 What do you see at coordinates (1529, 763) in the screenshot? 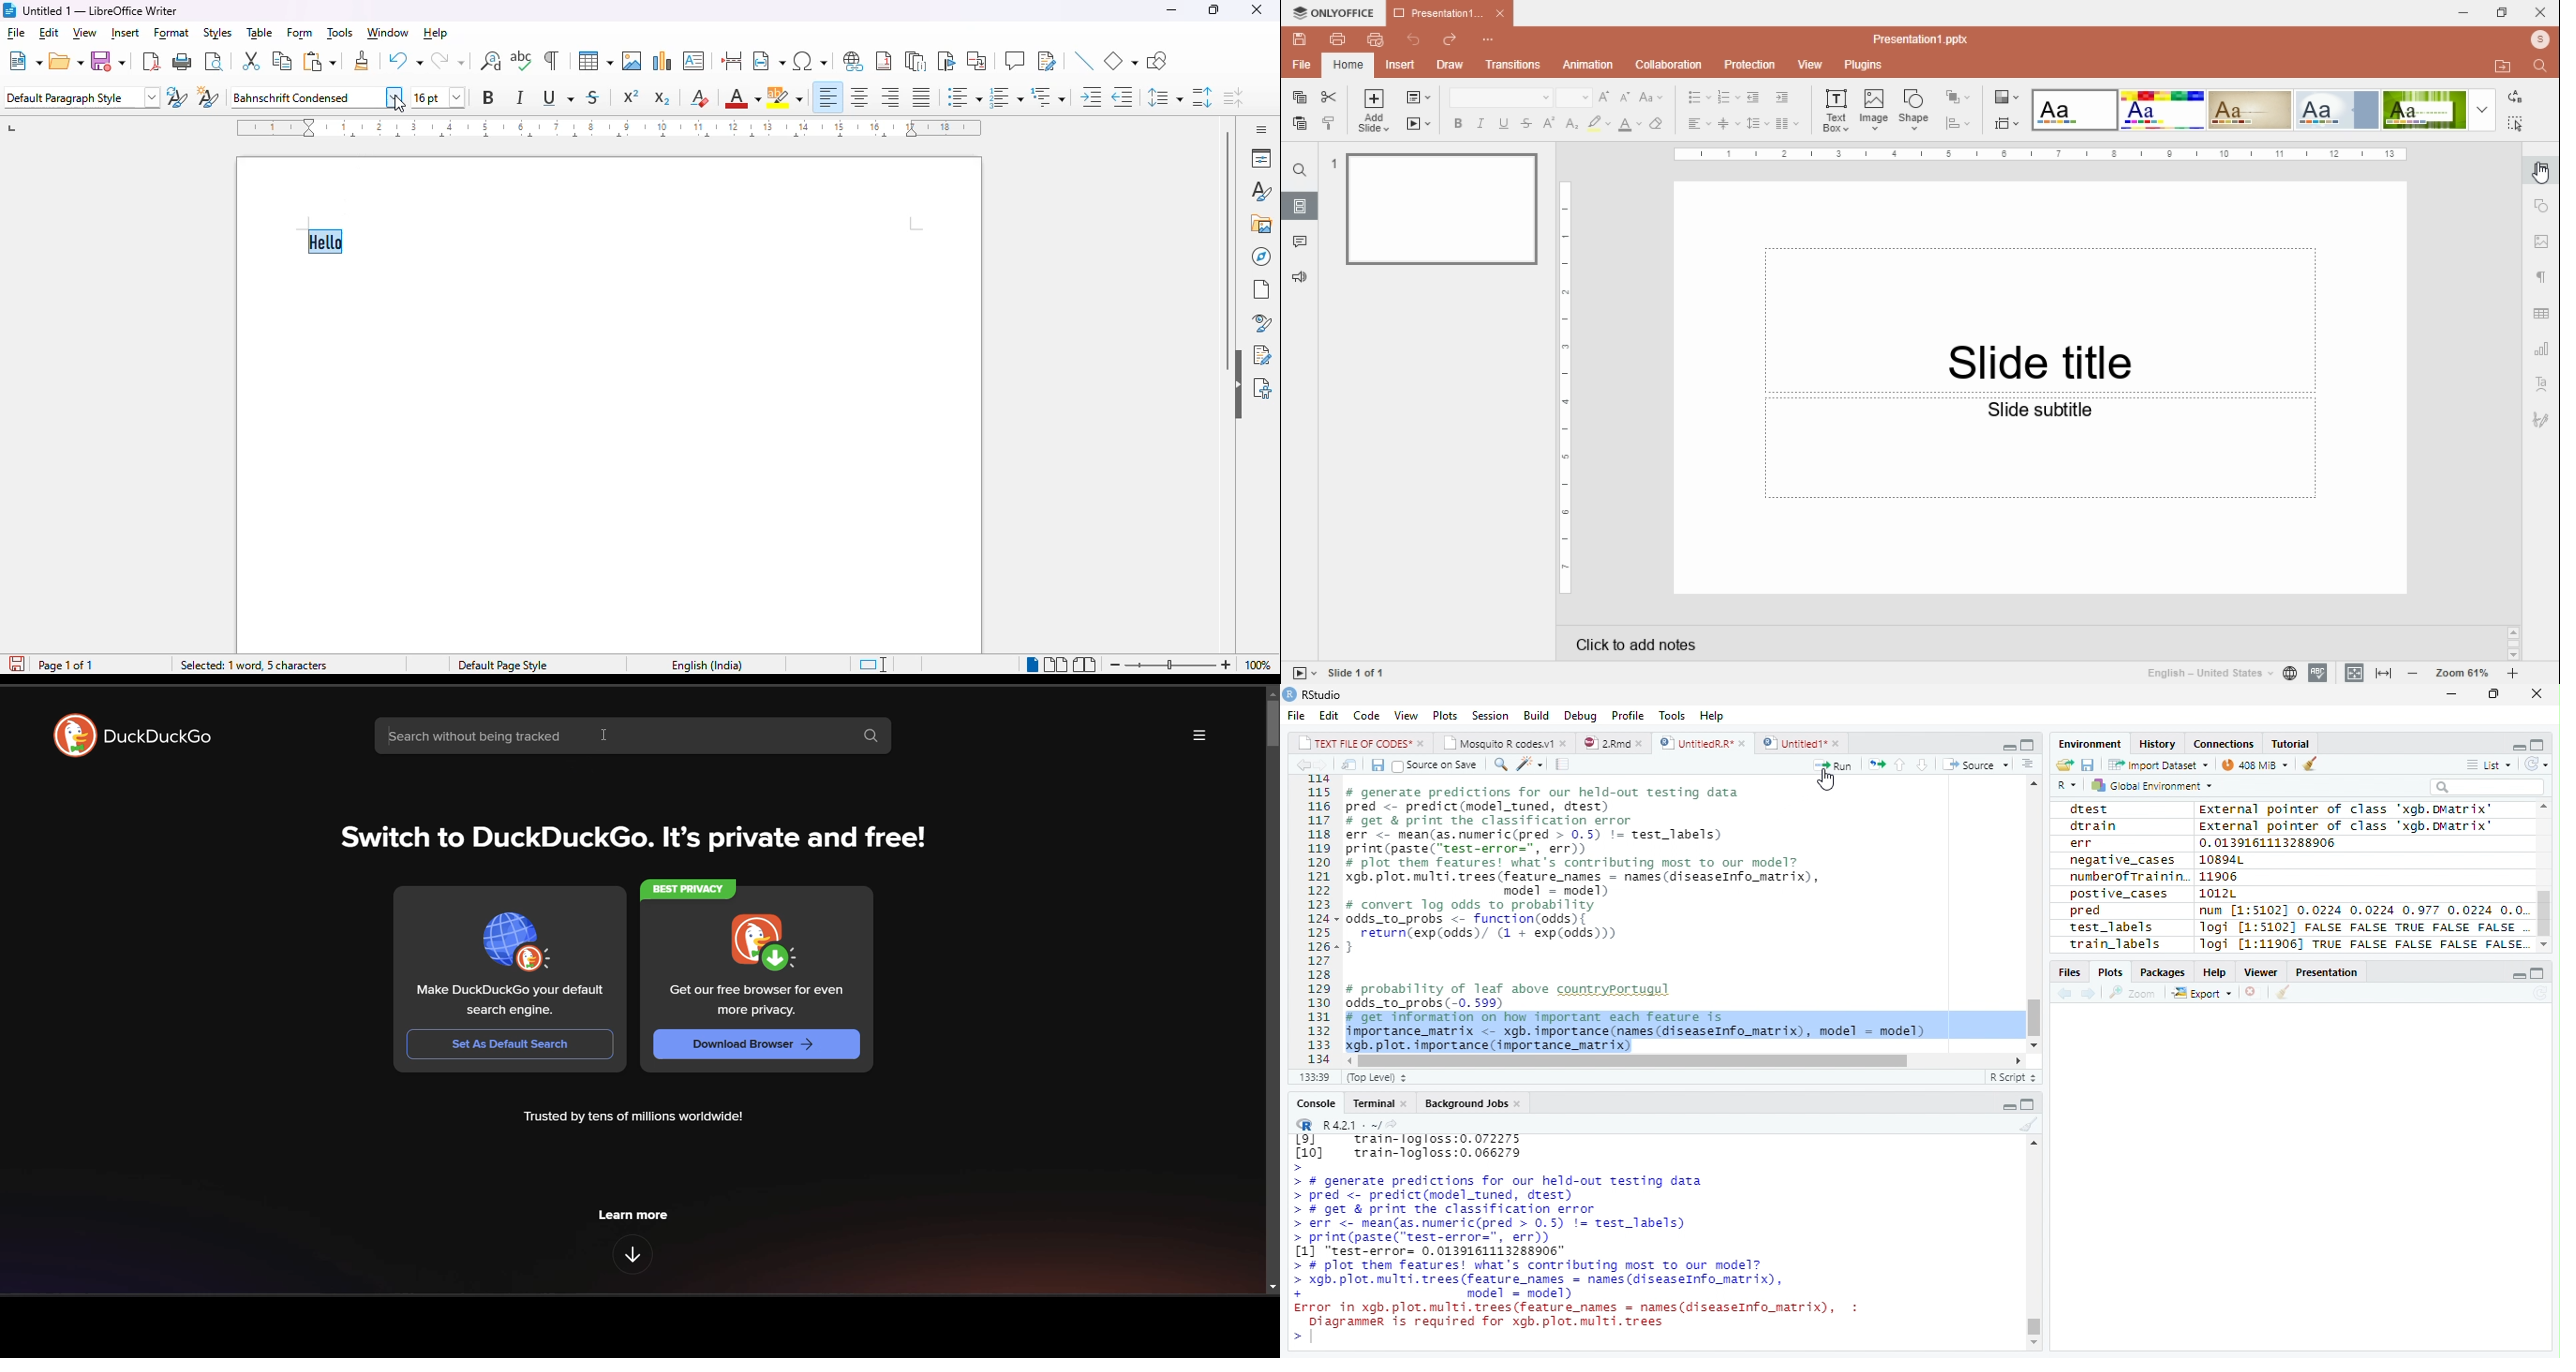
I see `Coding Tools` at bounding box center [1529, 763].